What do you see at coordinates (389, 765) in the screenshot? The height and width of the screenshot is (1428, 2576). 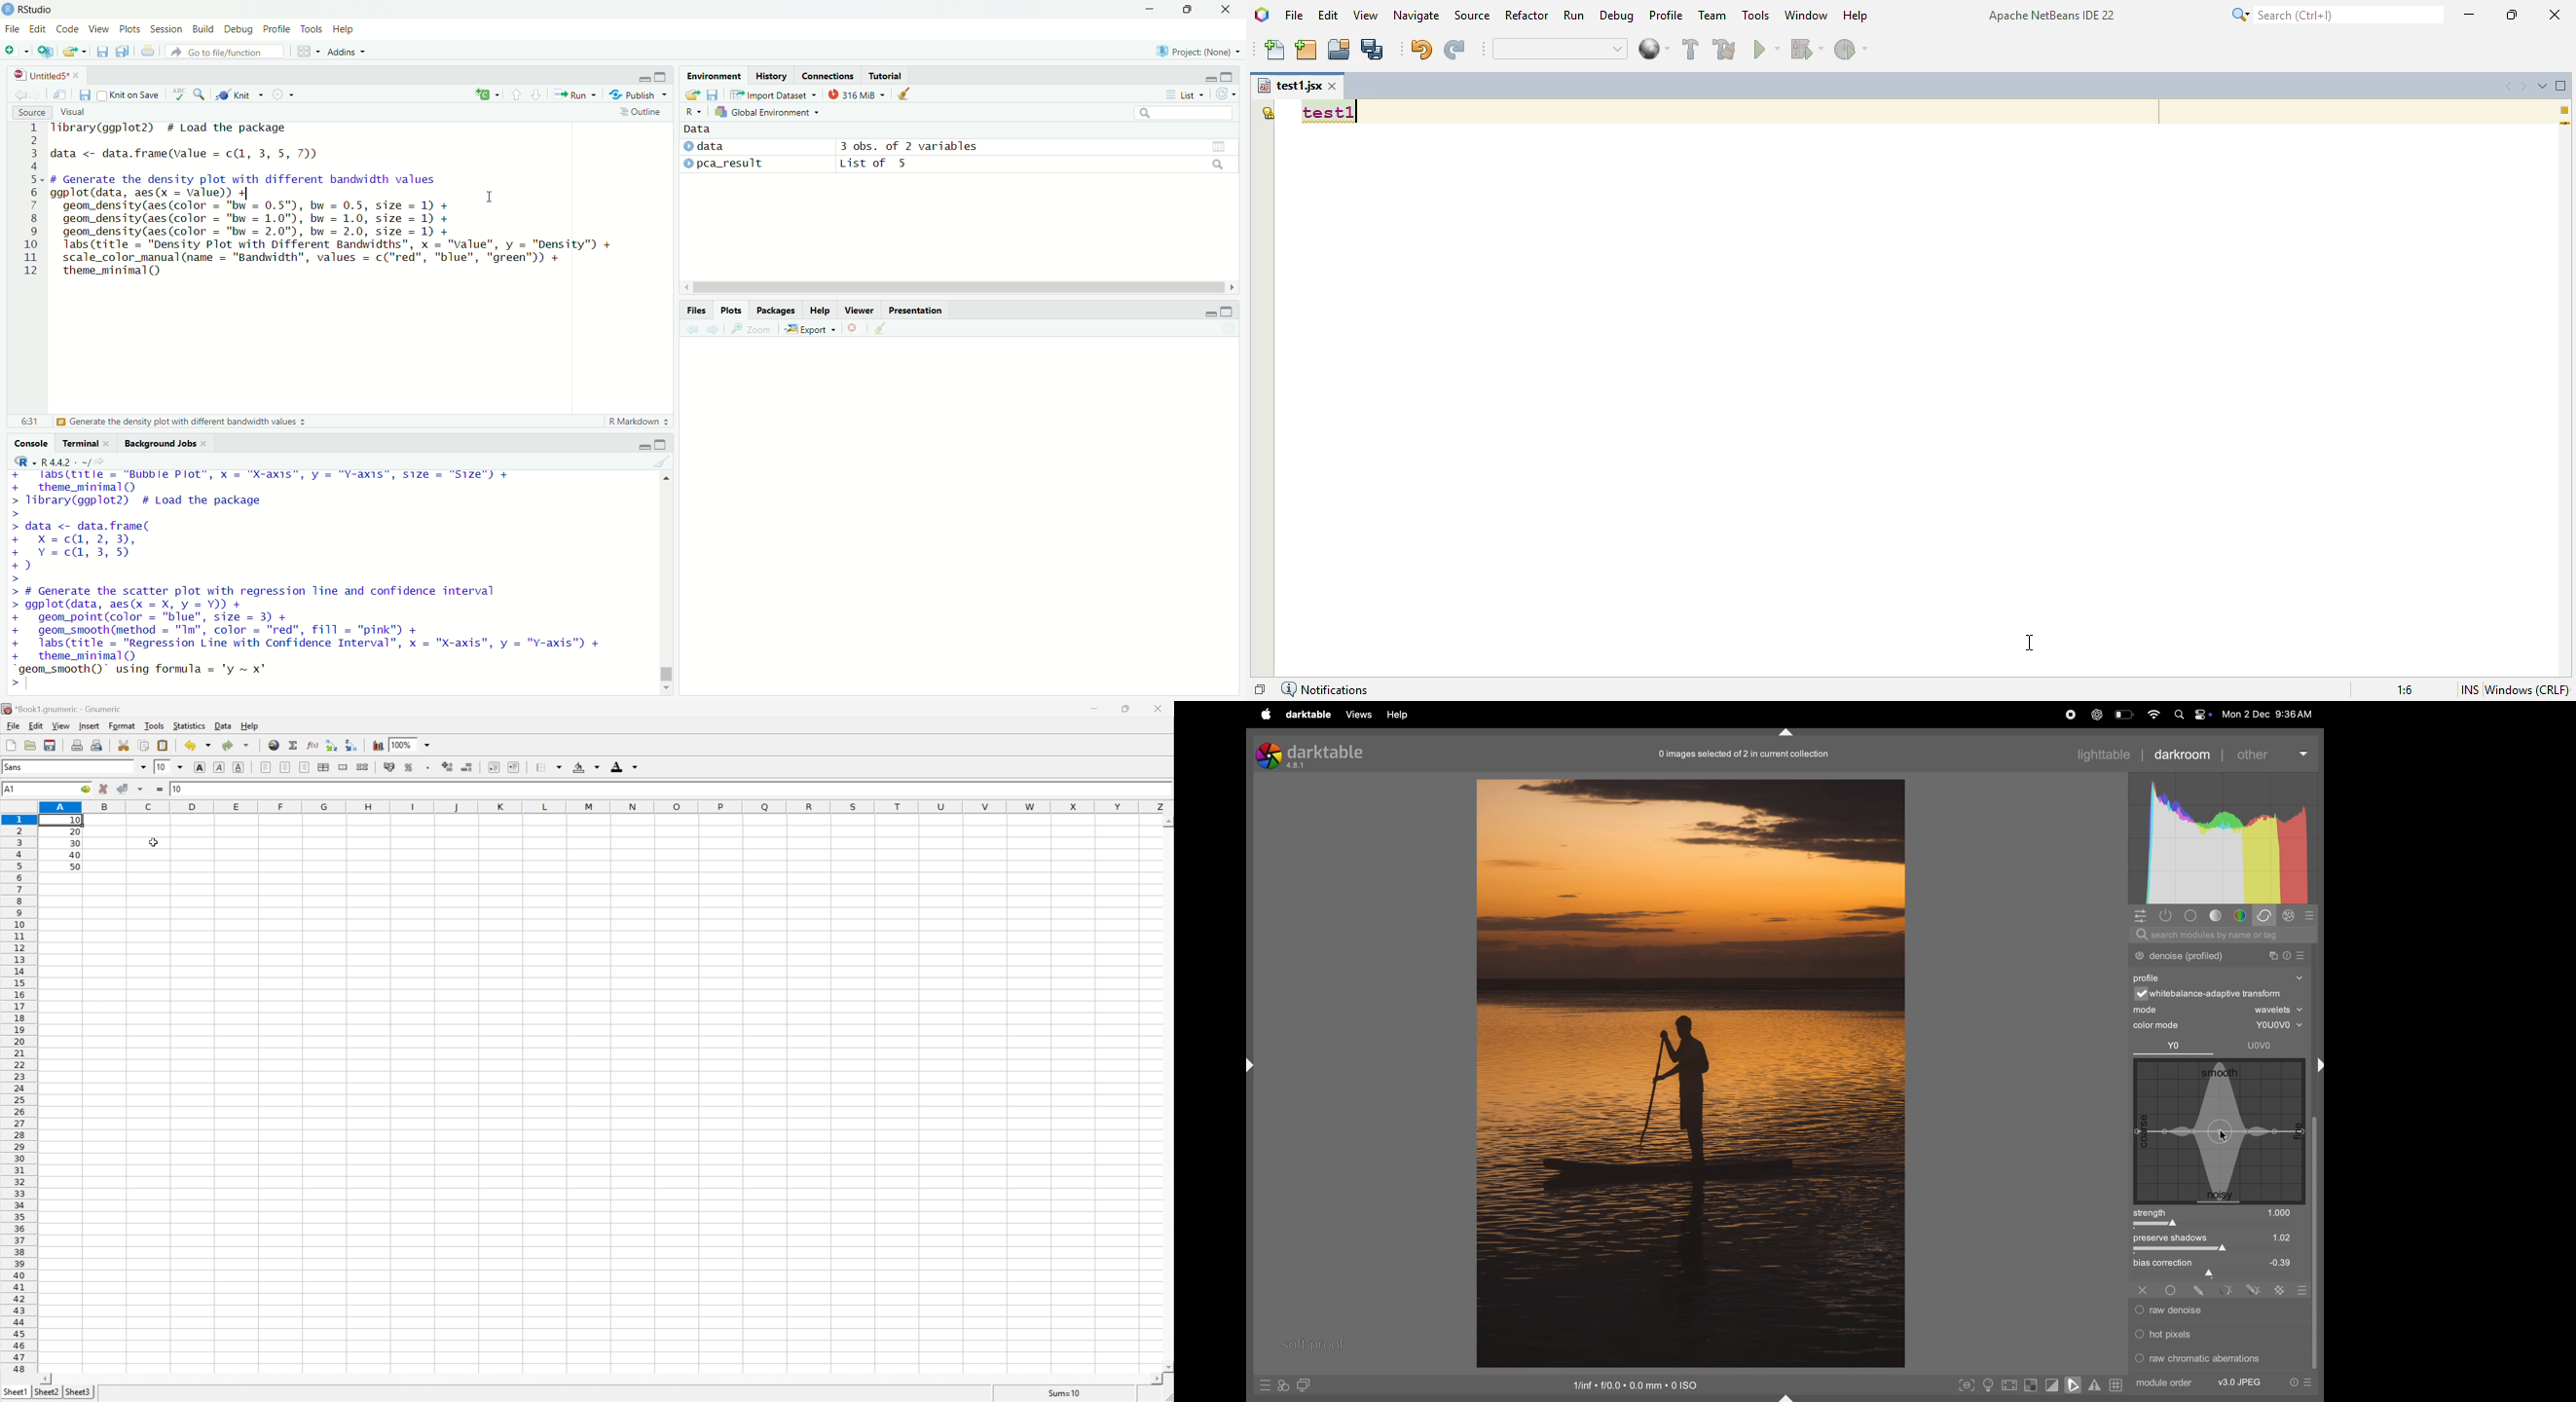 I see `Format the selection as accounting` at bounding box center [389, 765].